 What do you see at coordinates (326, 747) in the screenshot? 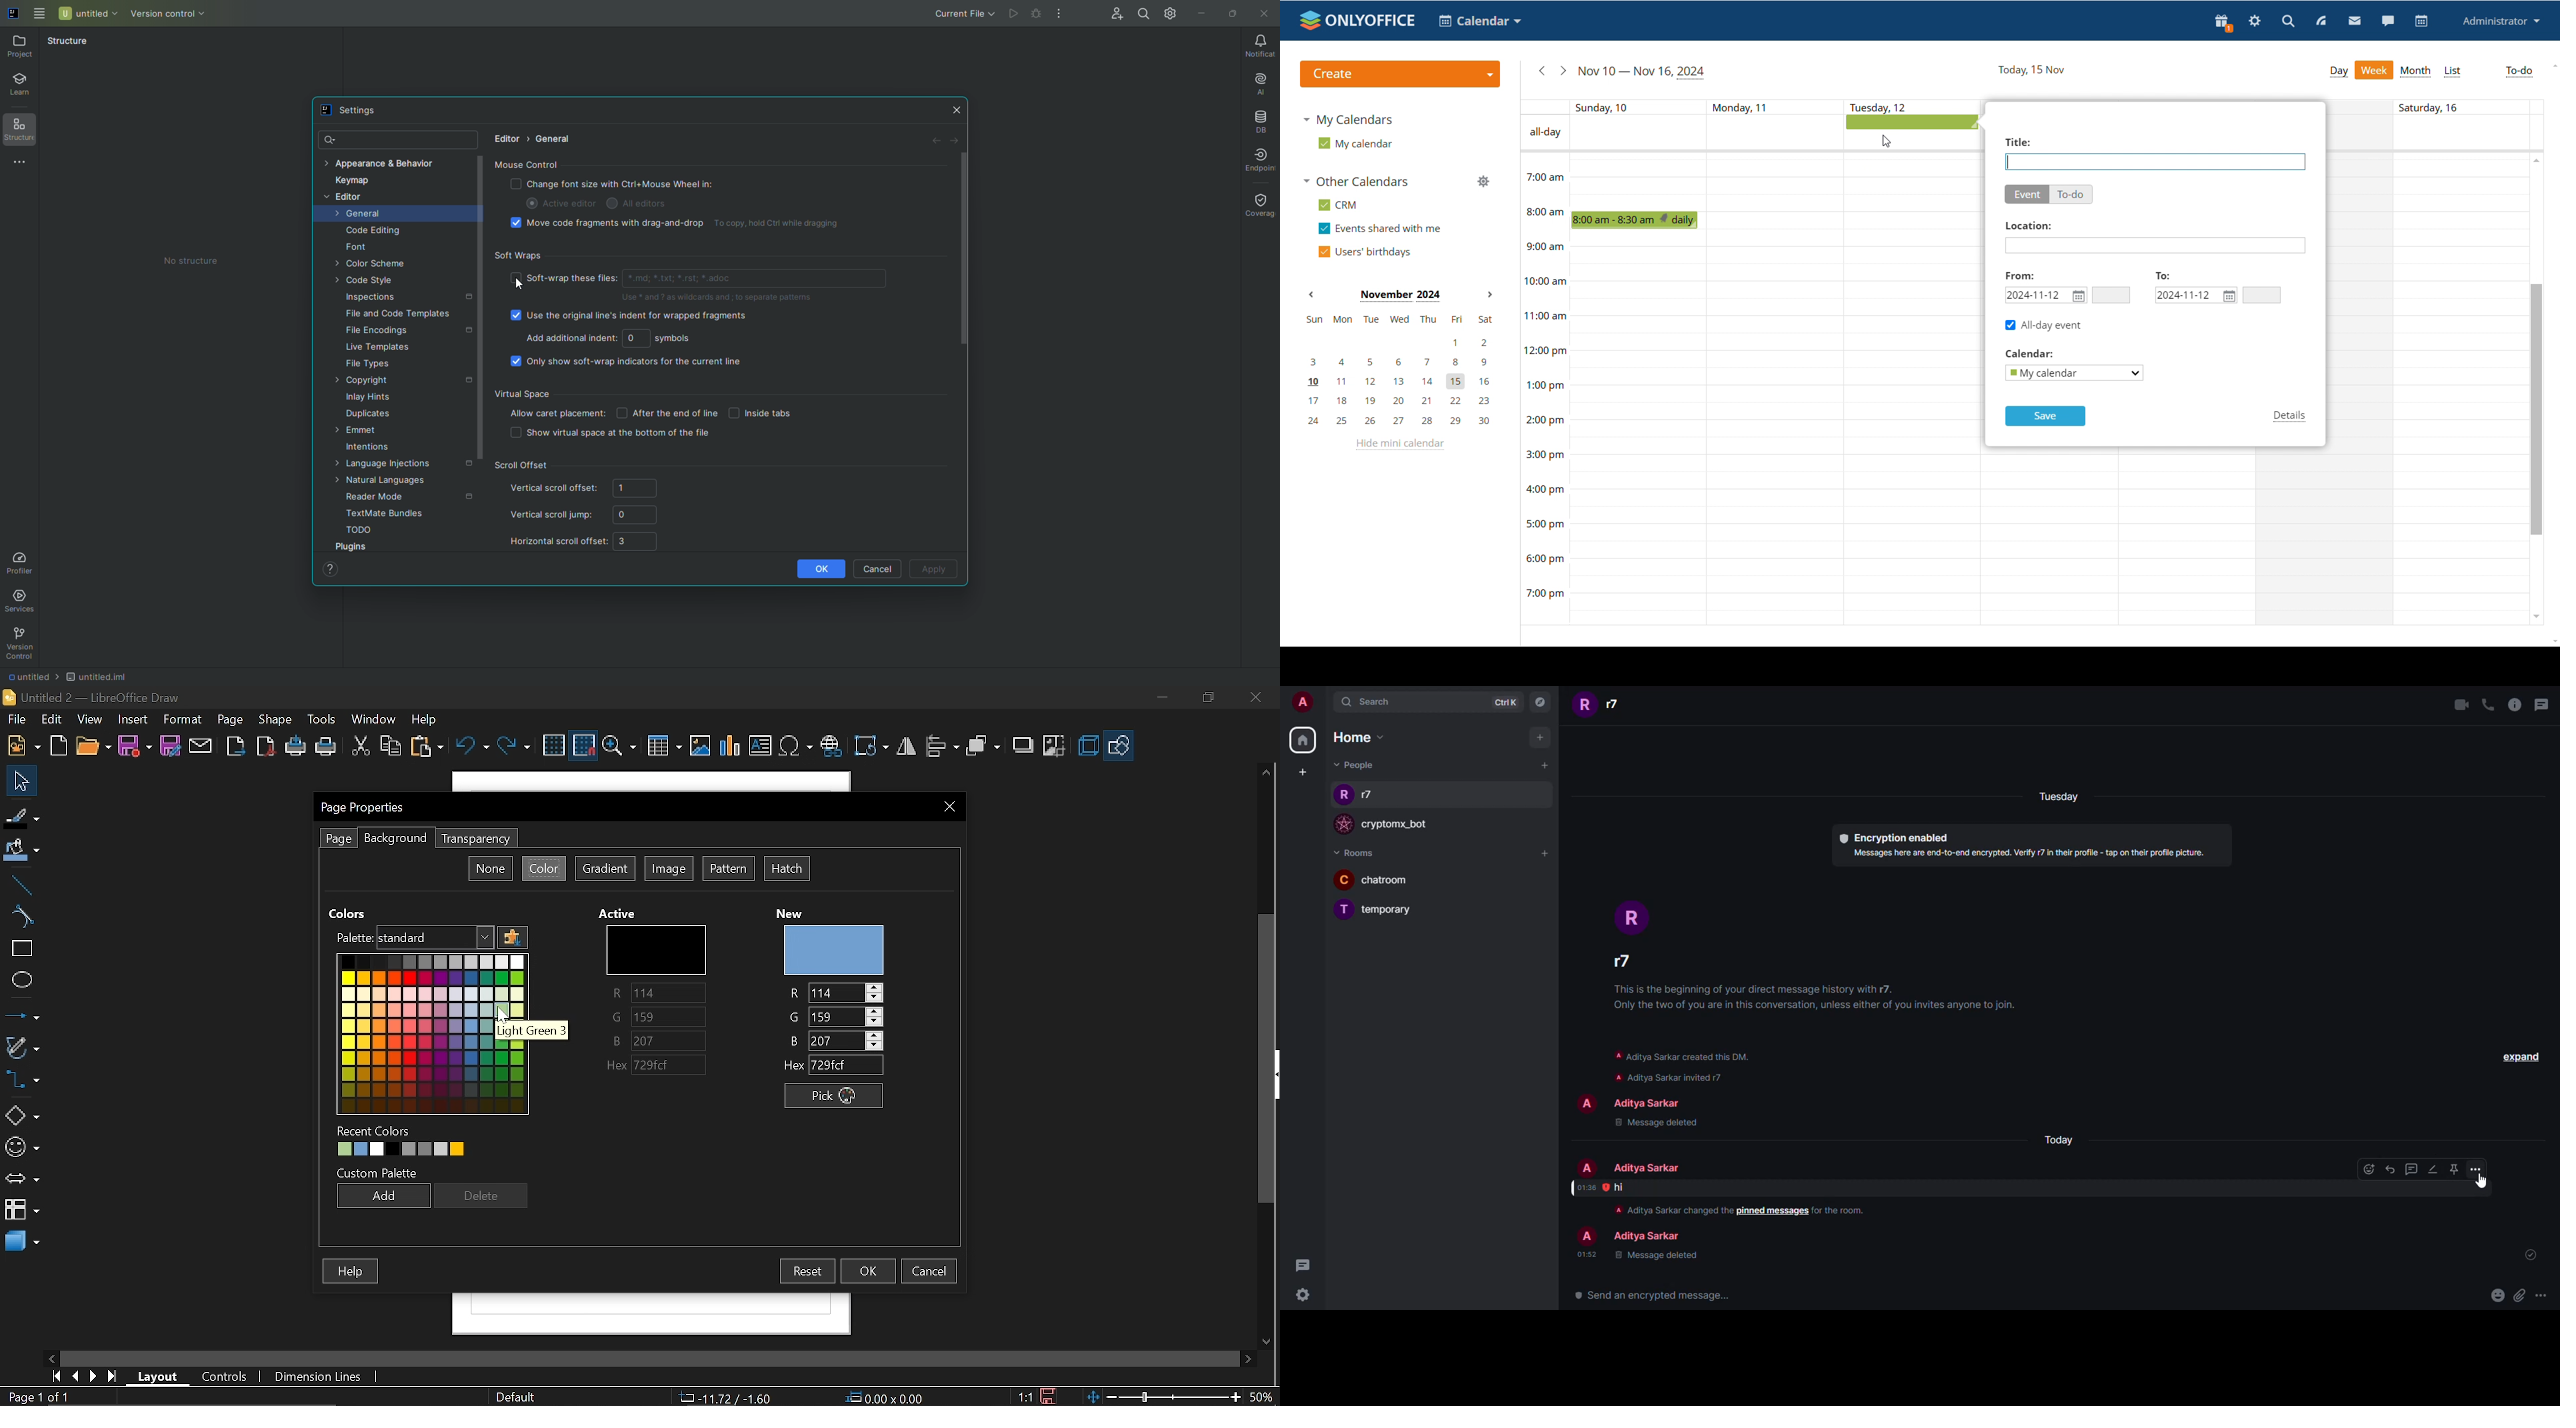
I see `Print` at bounding box center [326, 747].